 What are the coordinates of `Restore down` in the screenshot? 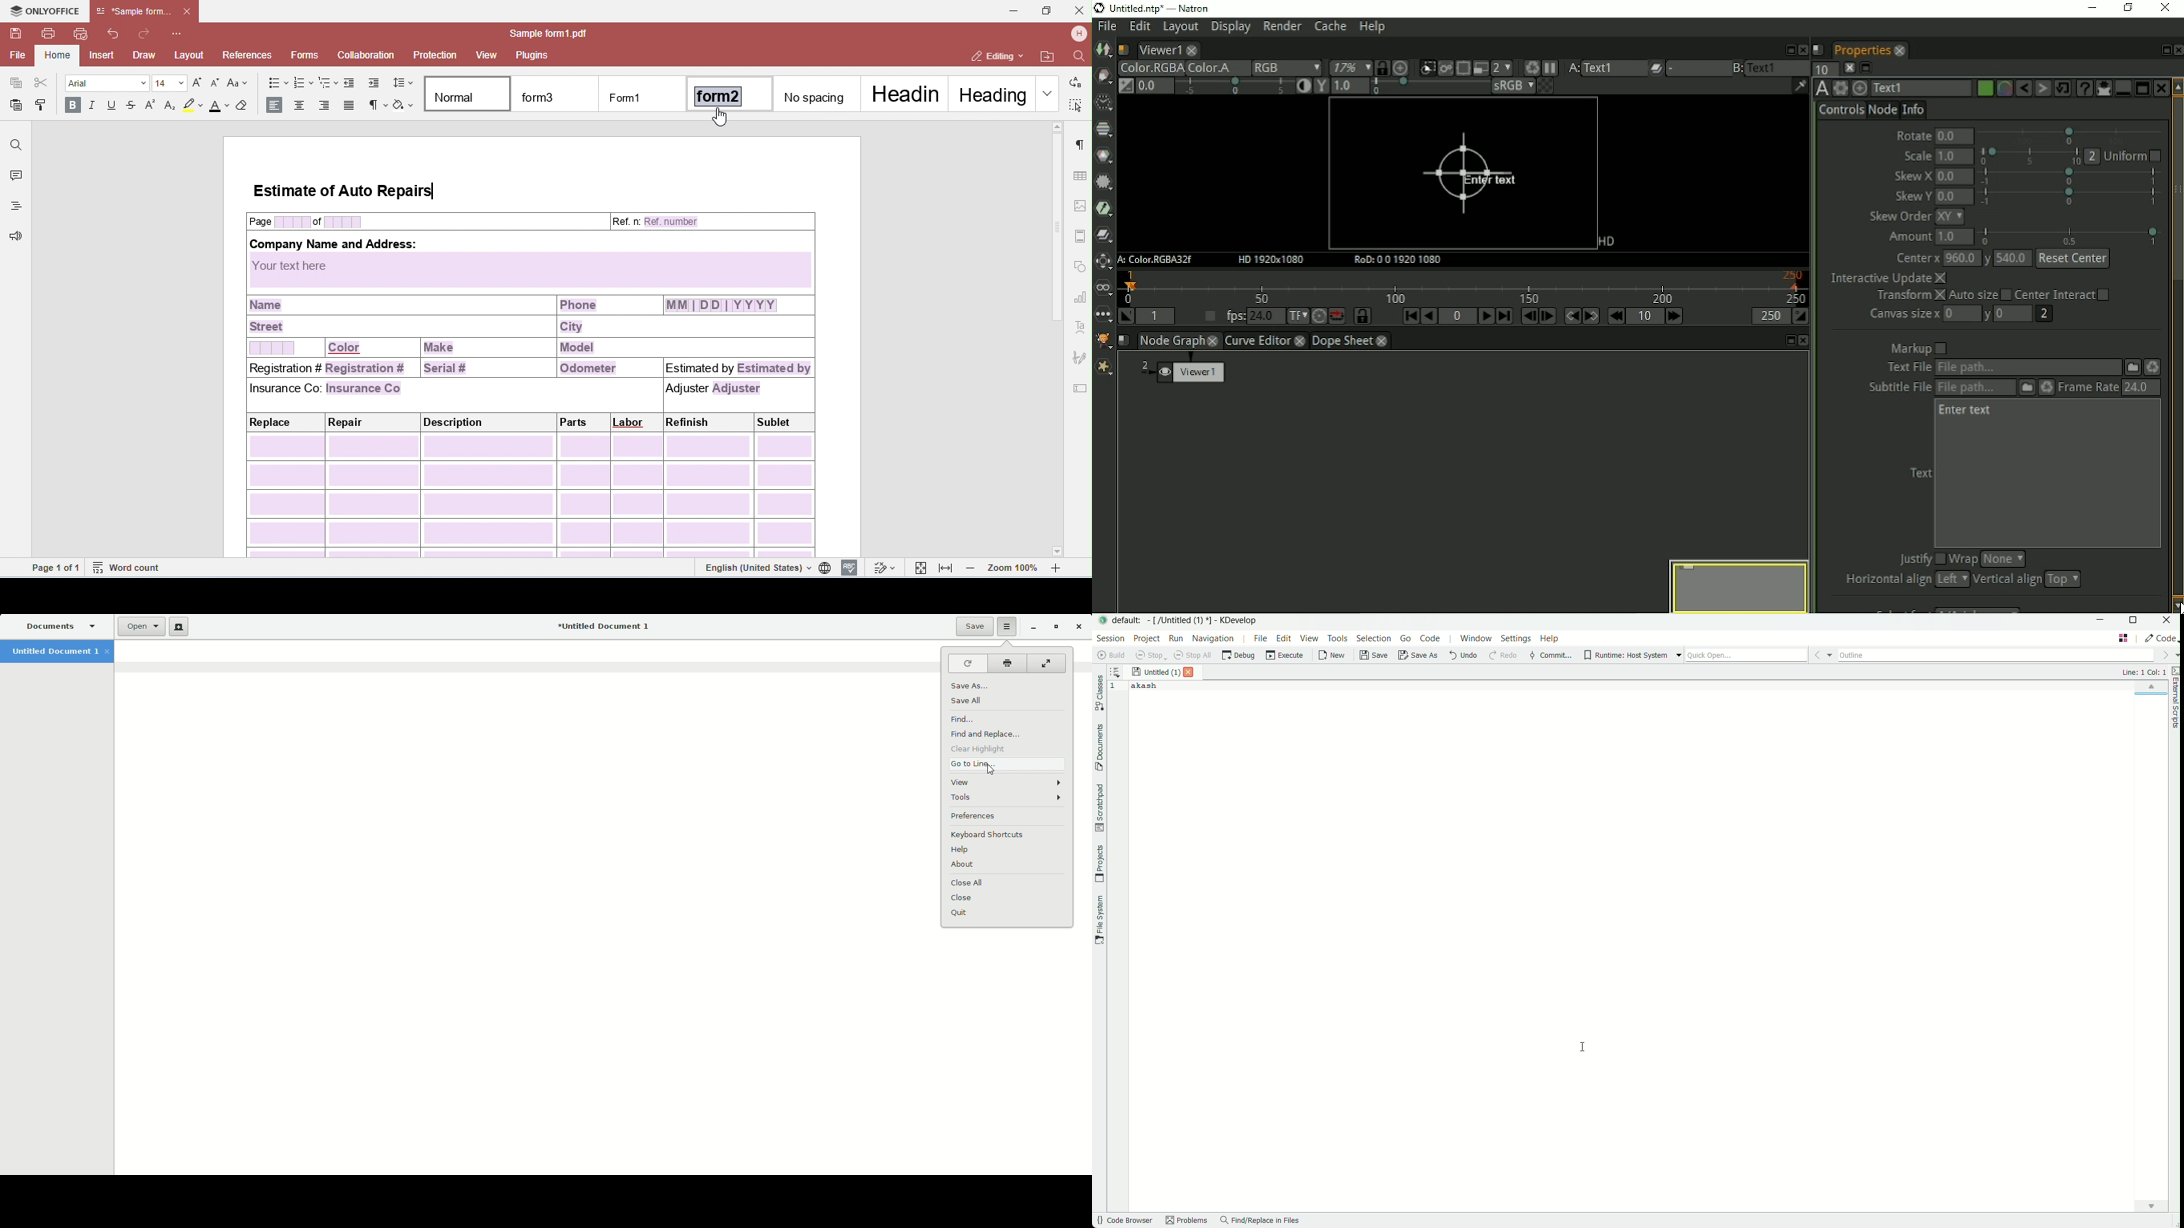 It's located at (2129, 9).